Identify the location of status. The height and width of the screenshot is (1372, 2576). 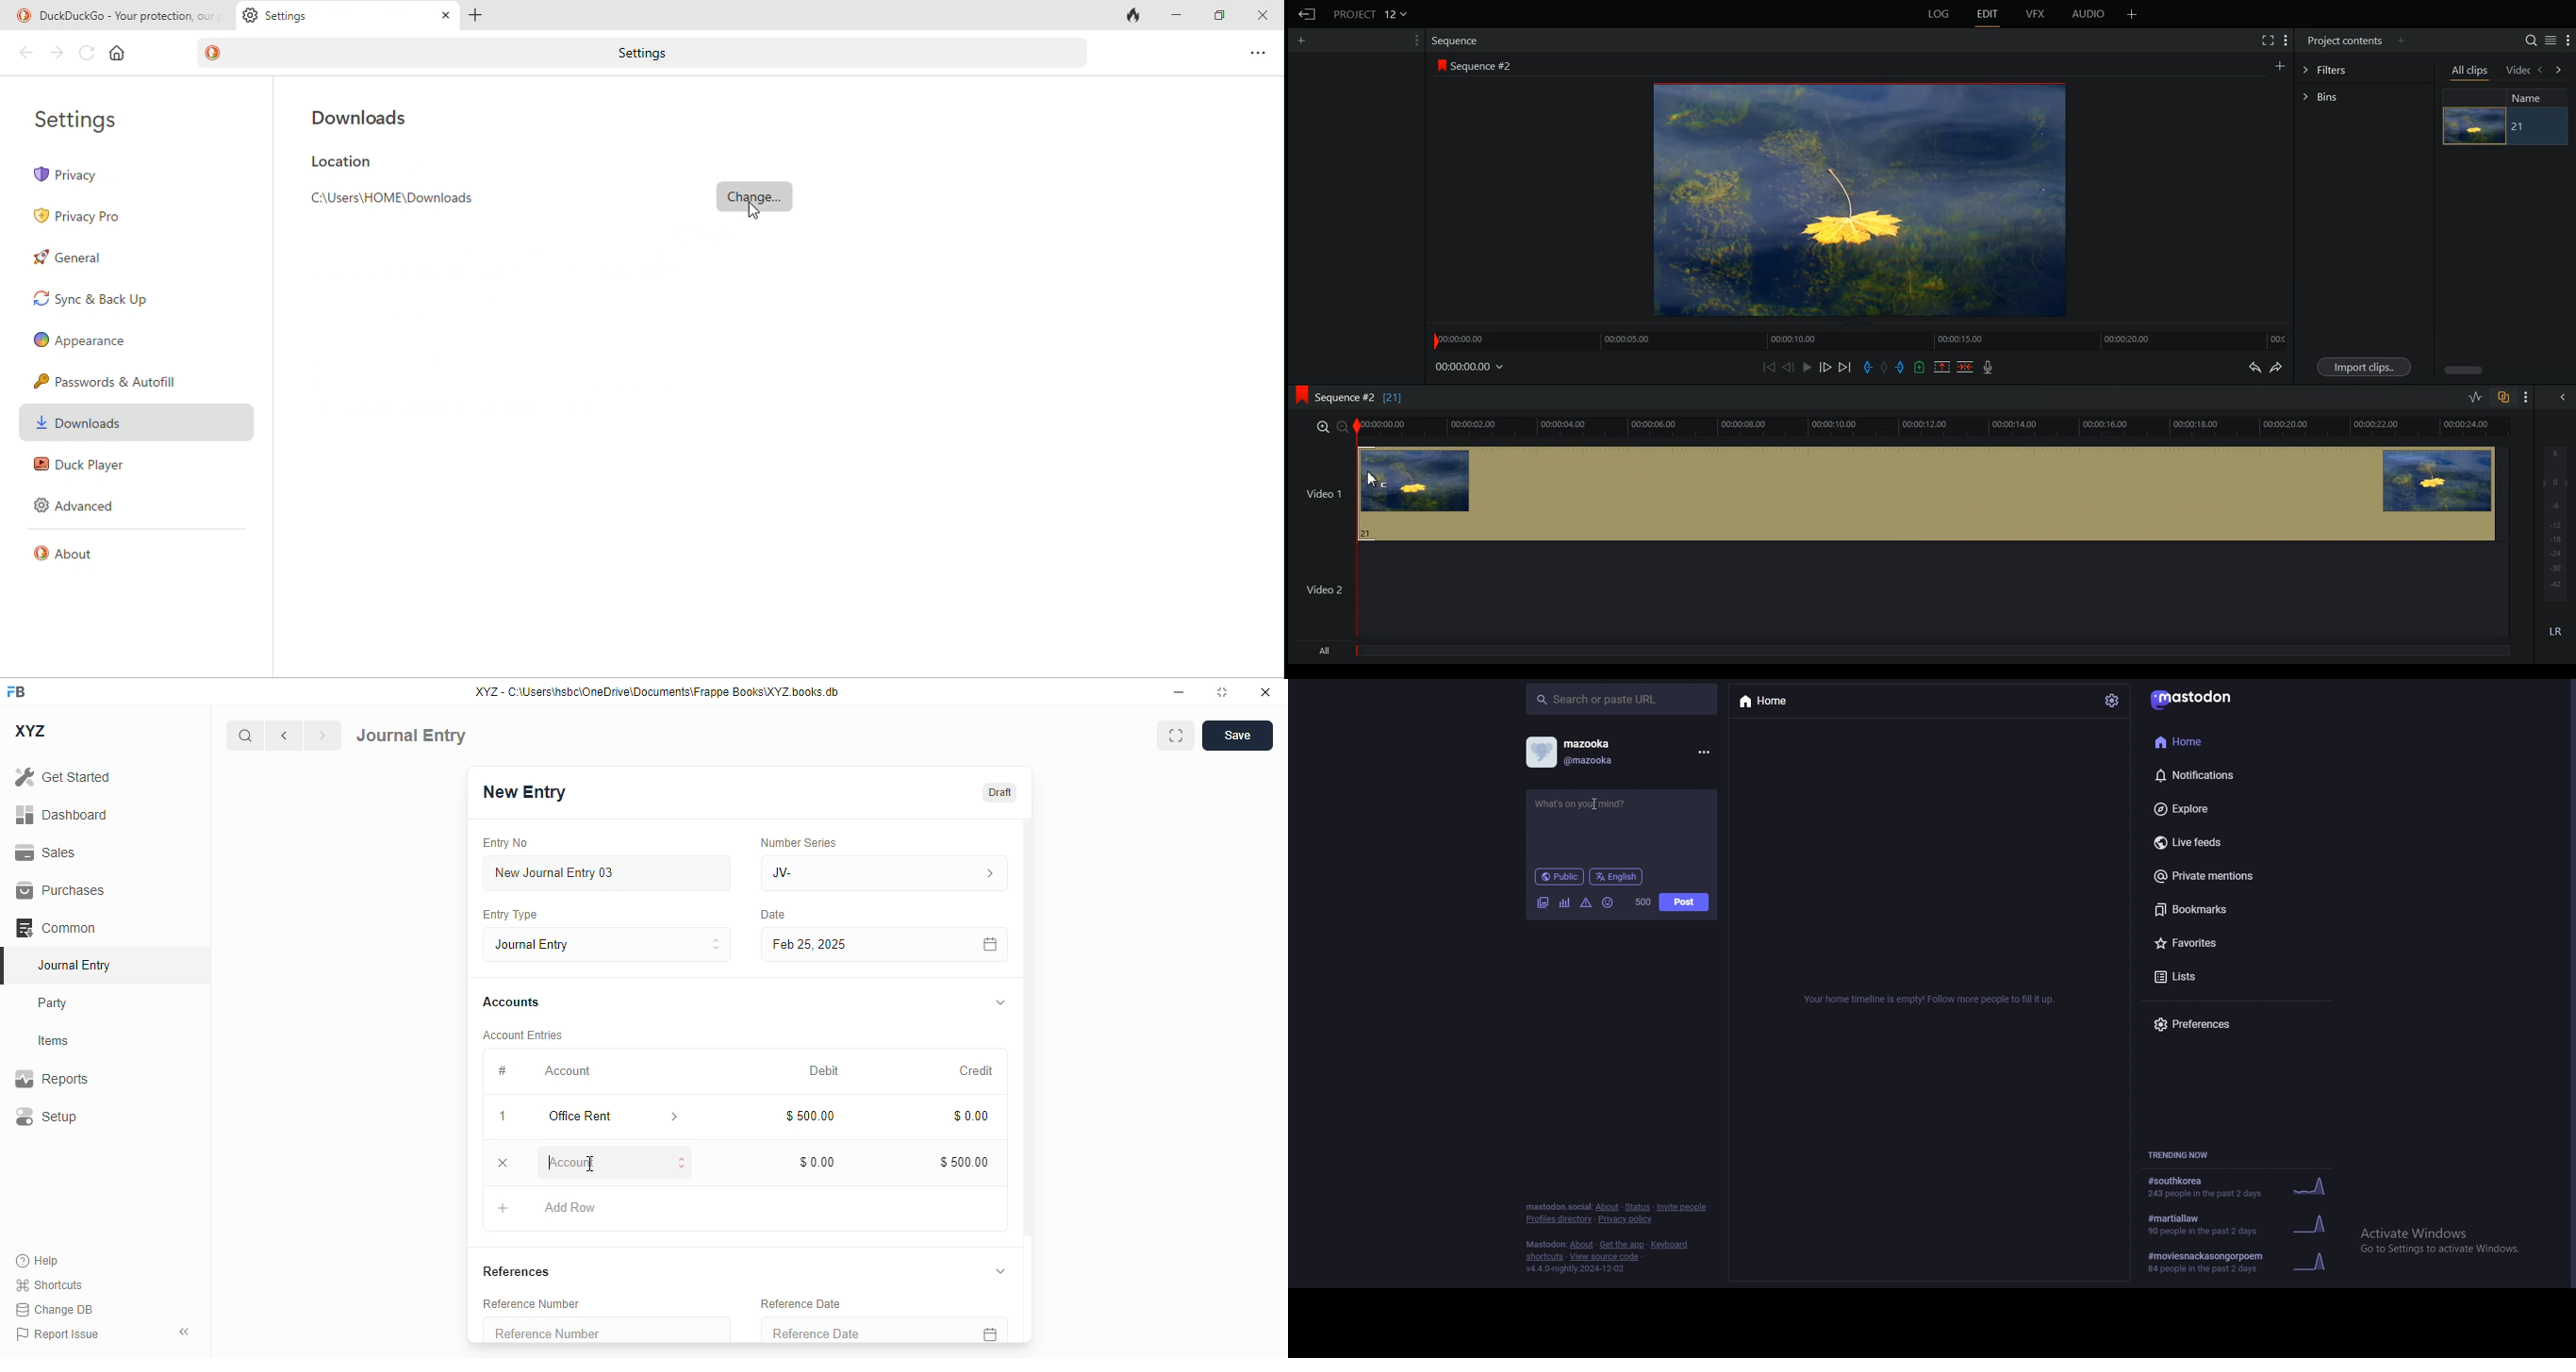
(2231, 2135).